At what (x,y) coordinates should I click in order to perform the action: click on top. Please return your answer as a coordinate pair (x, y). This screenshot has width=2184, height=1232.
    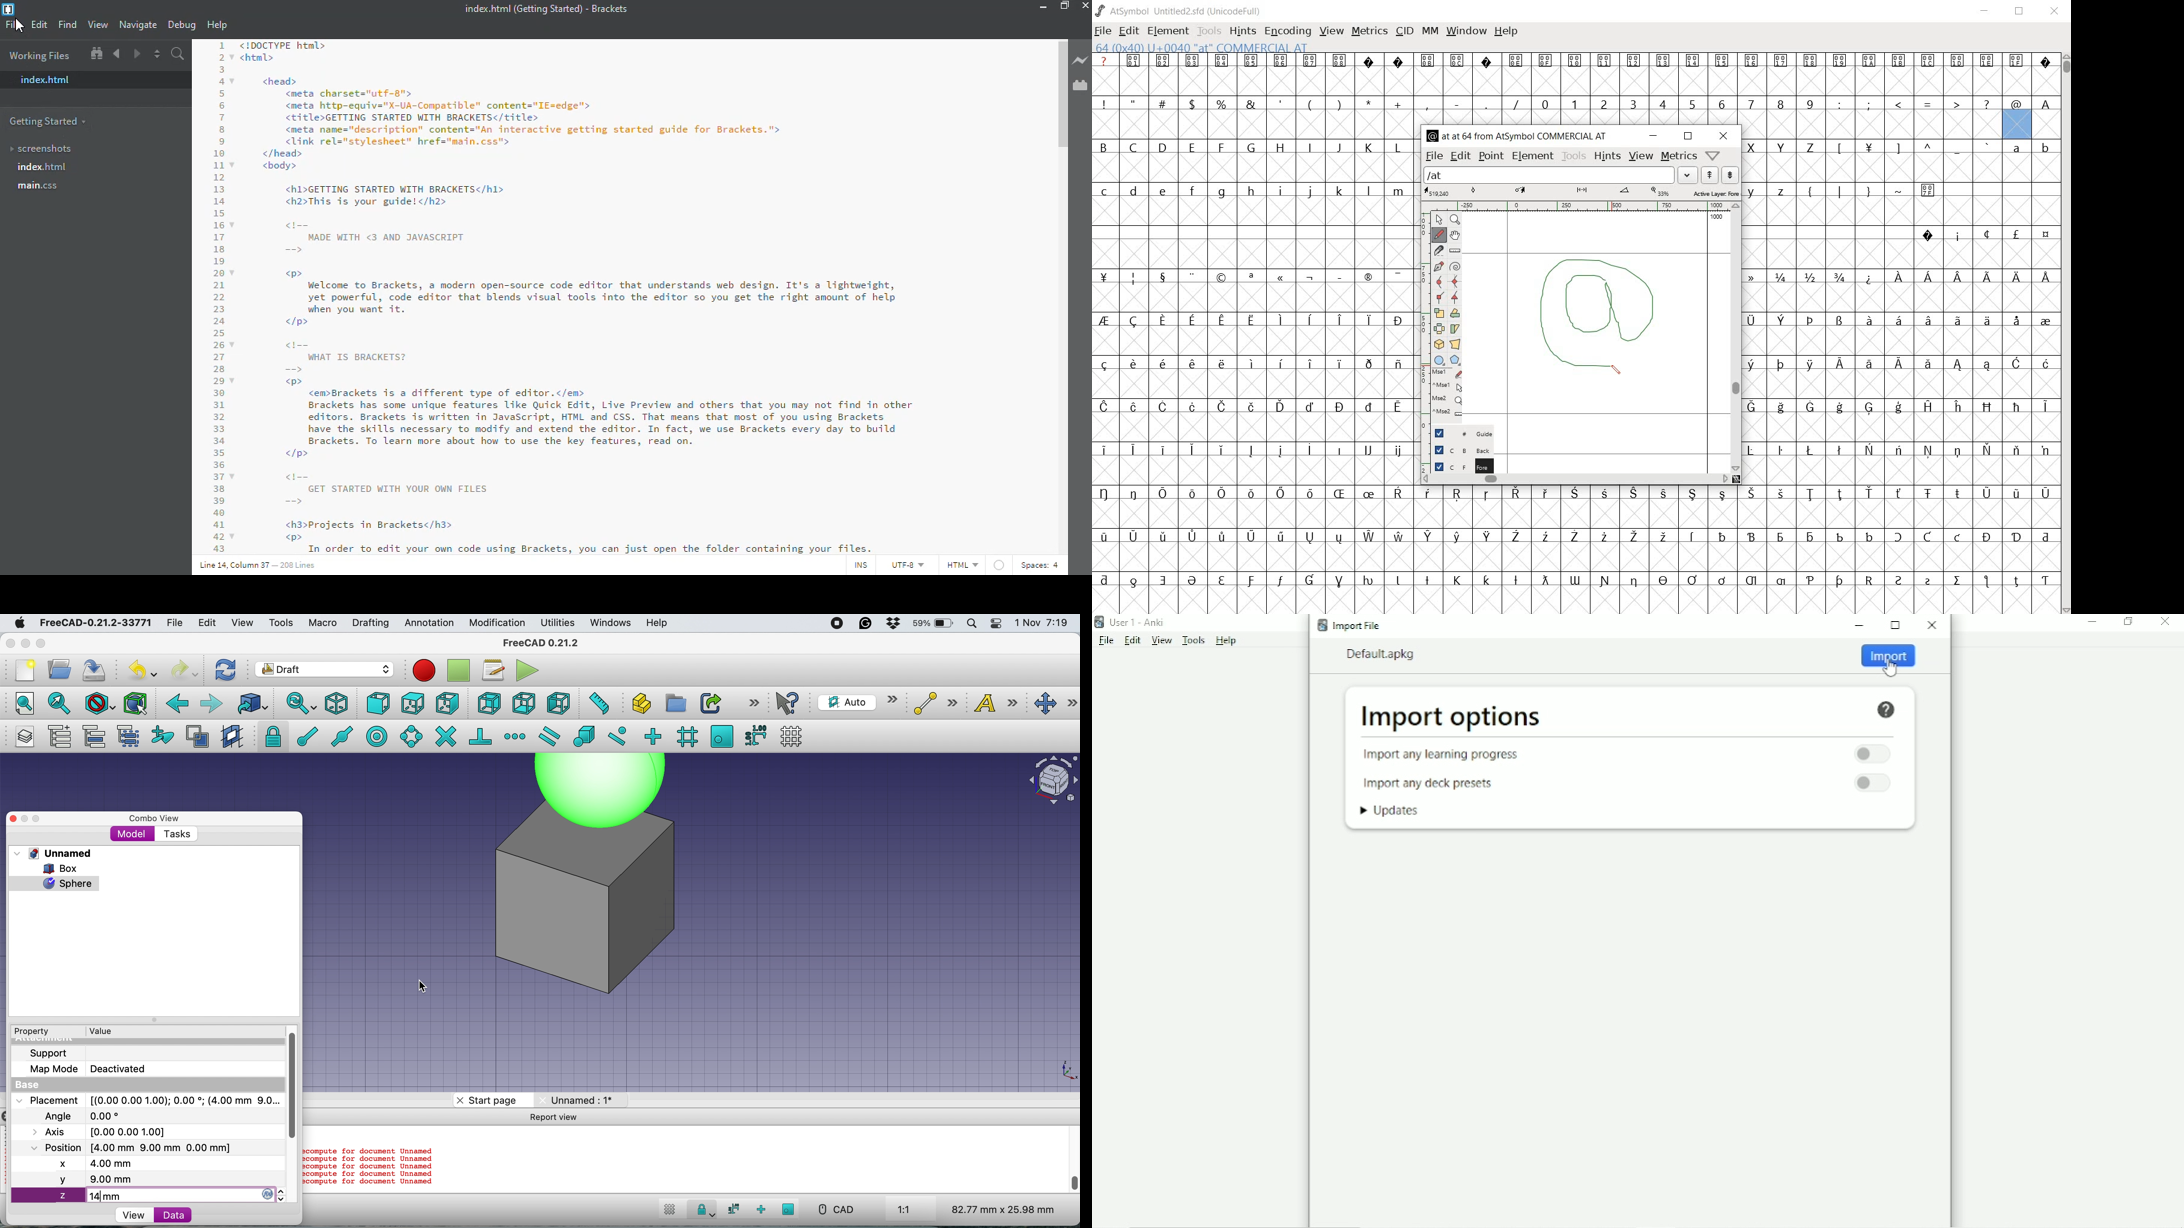
    Looking at the image, I should click on (413, 702).